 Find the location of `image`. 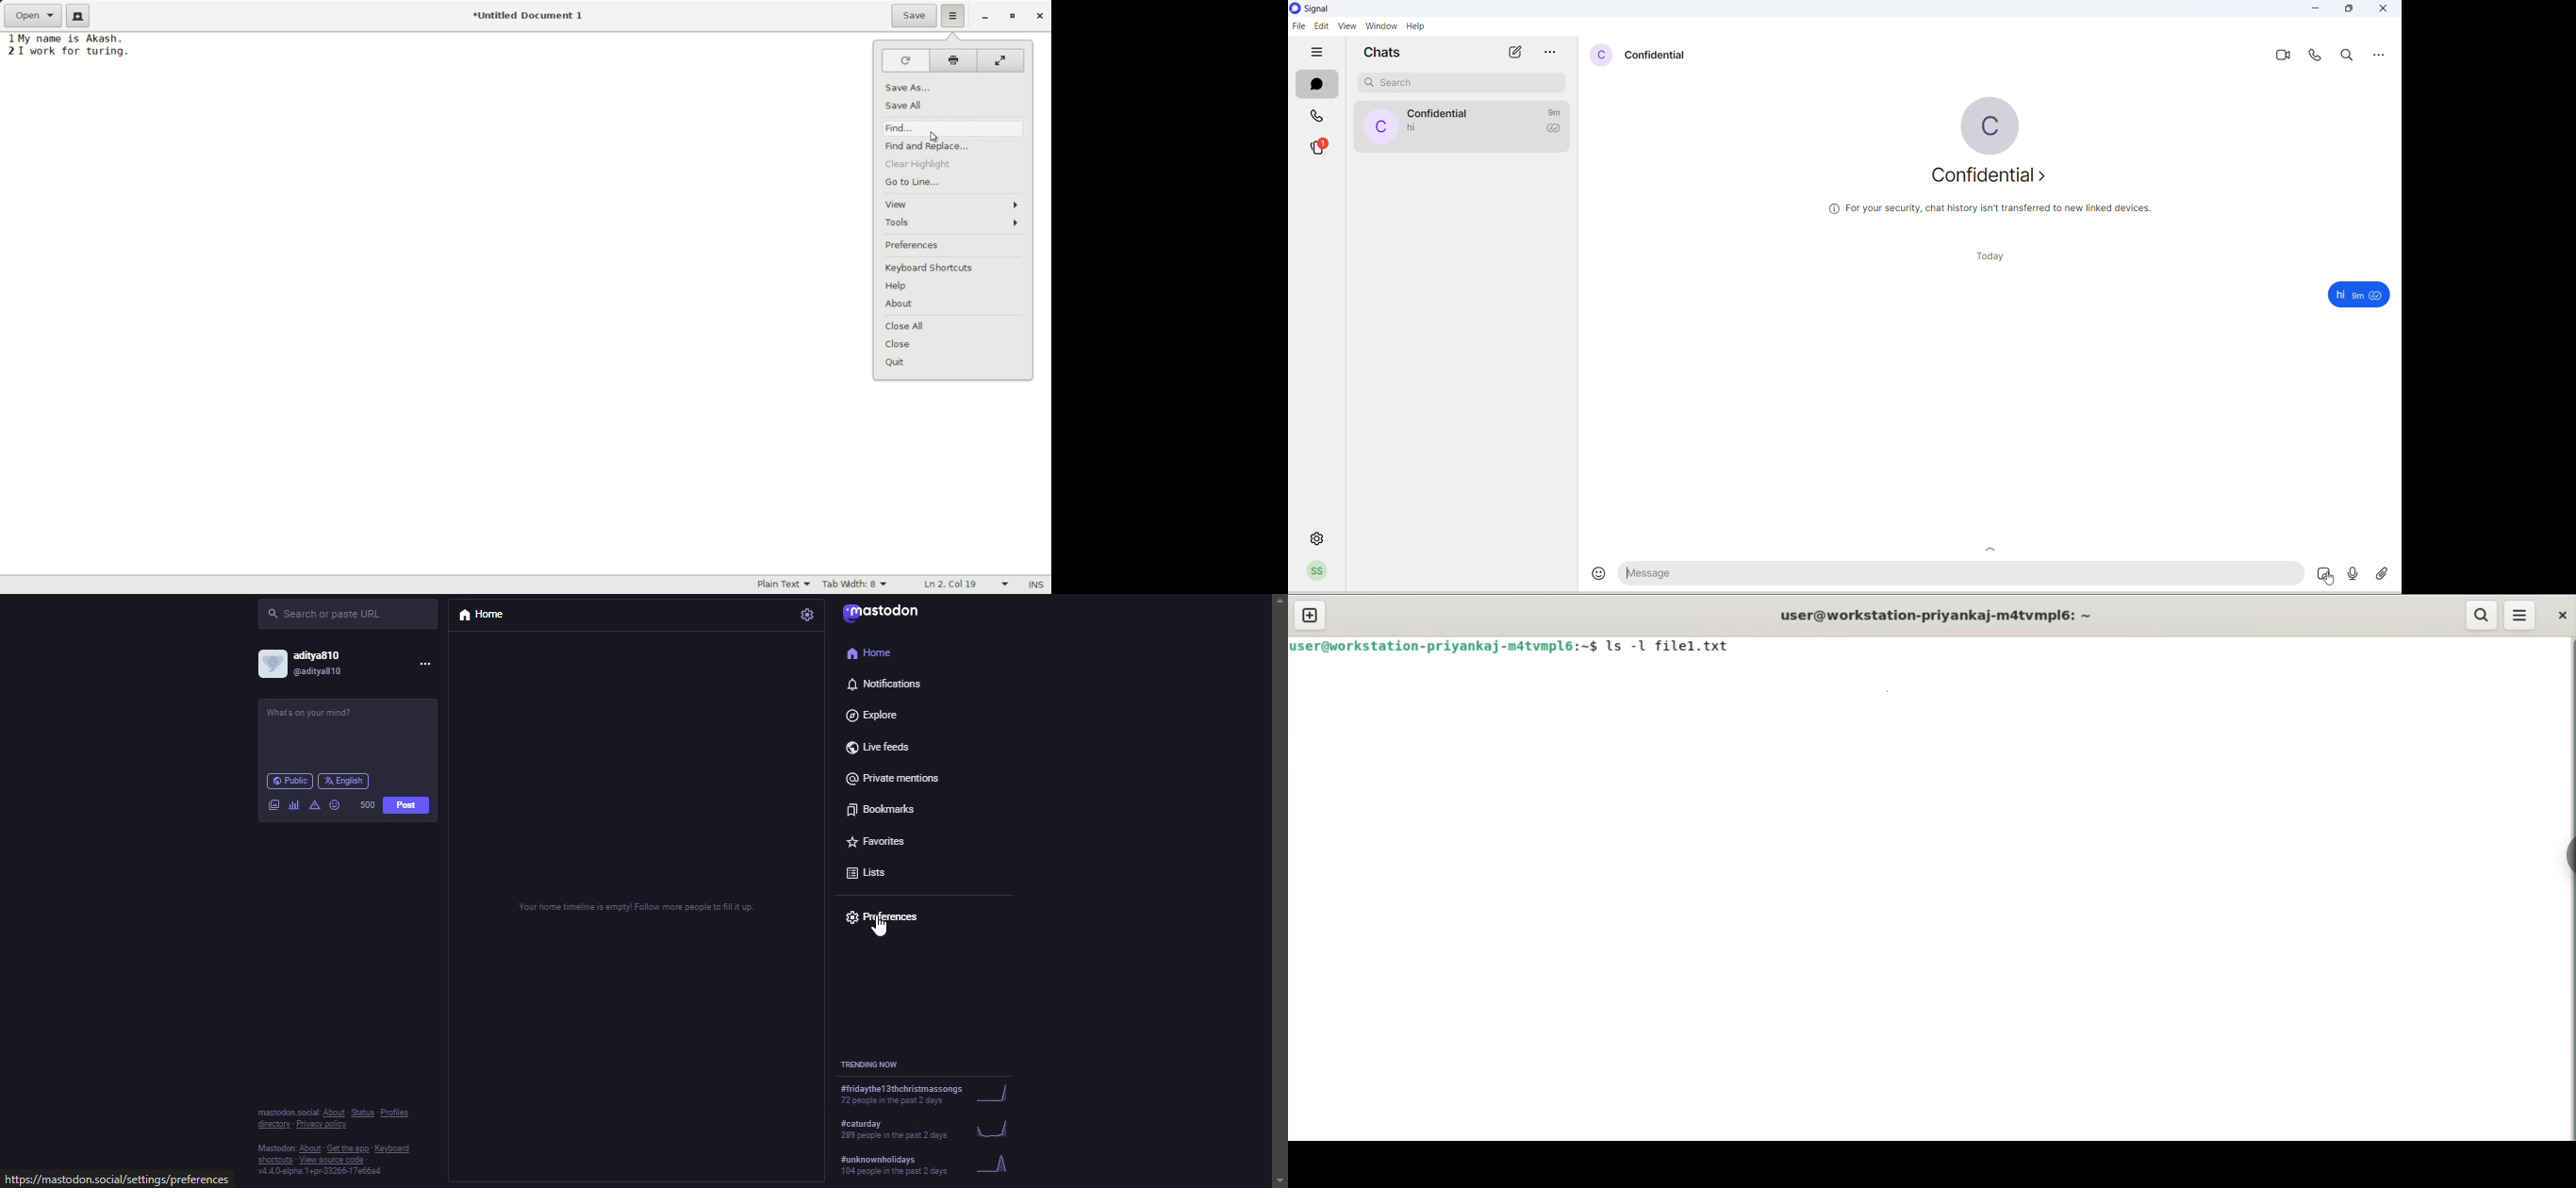

image is located at coordinates (273, 803).